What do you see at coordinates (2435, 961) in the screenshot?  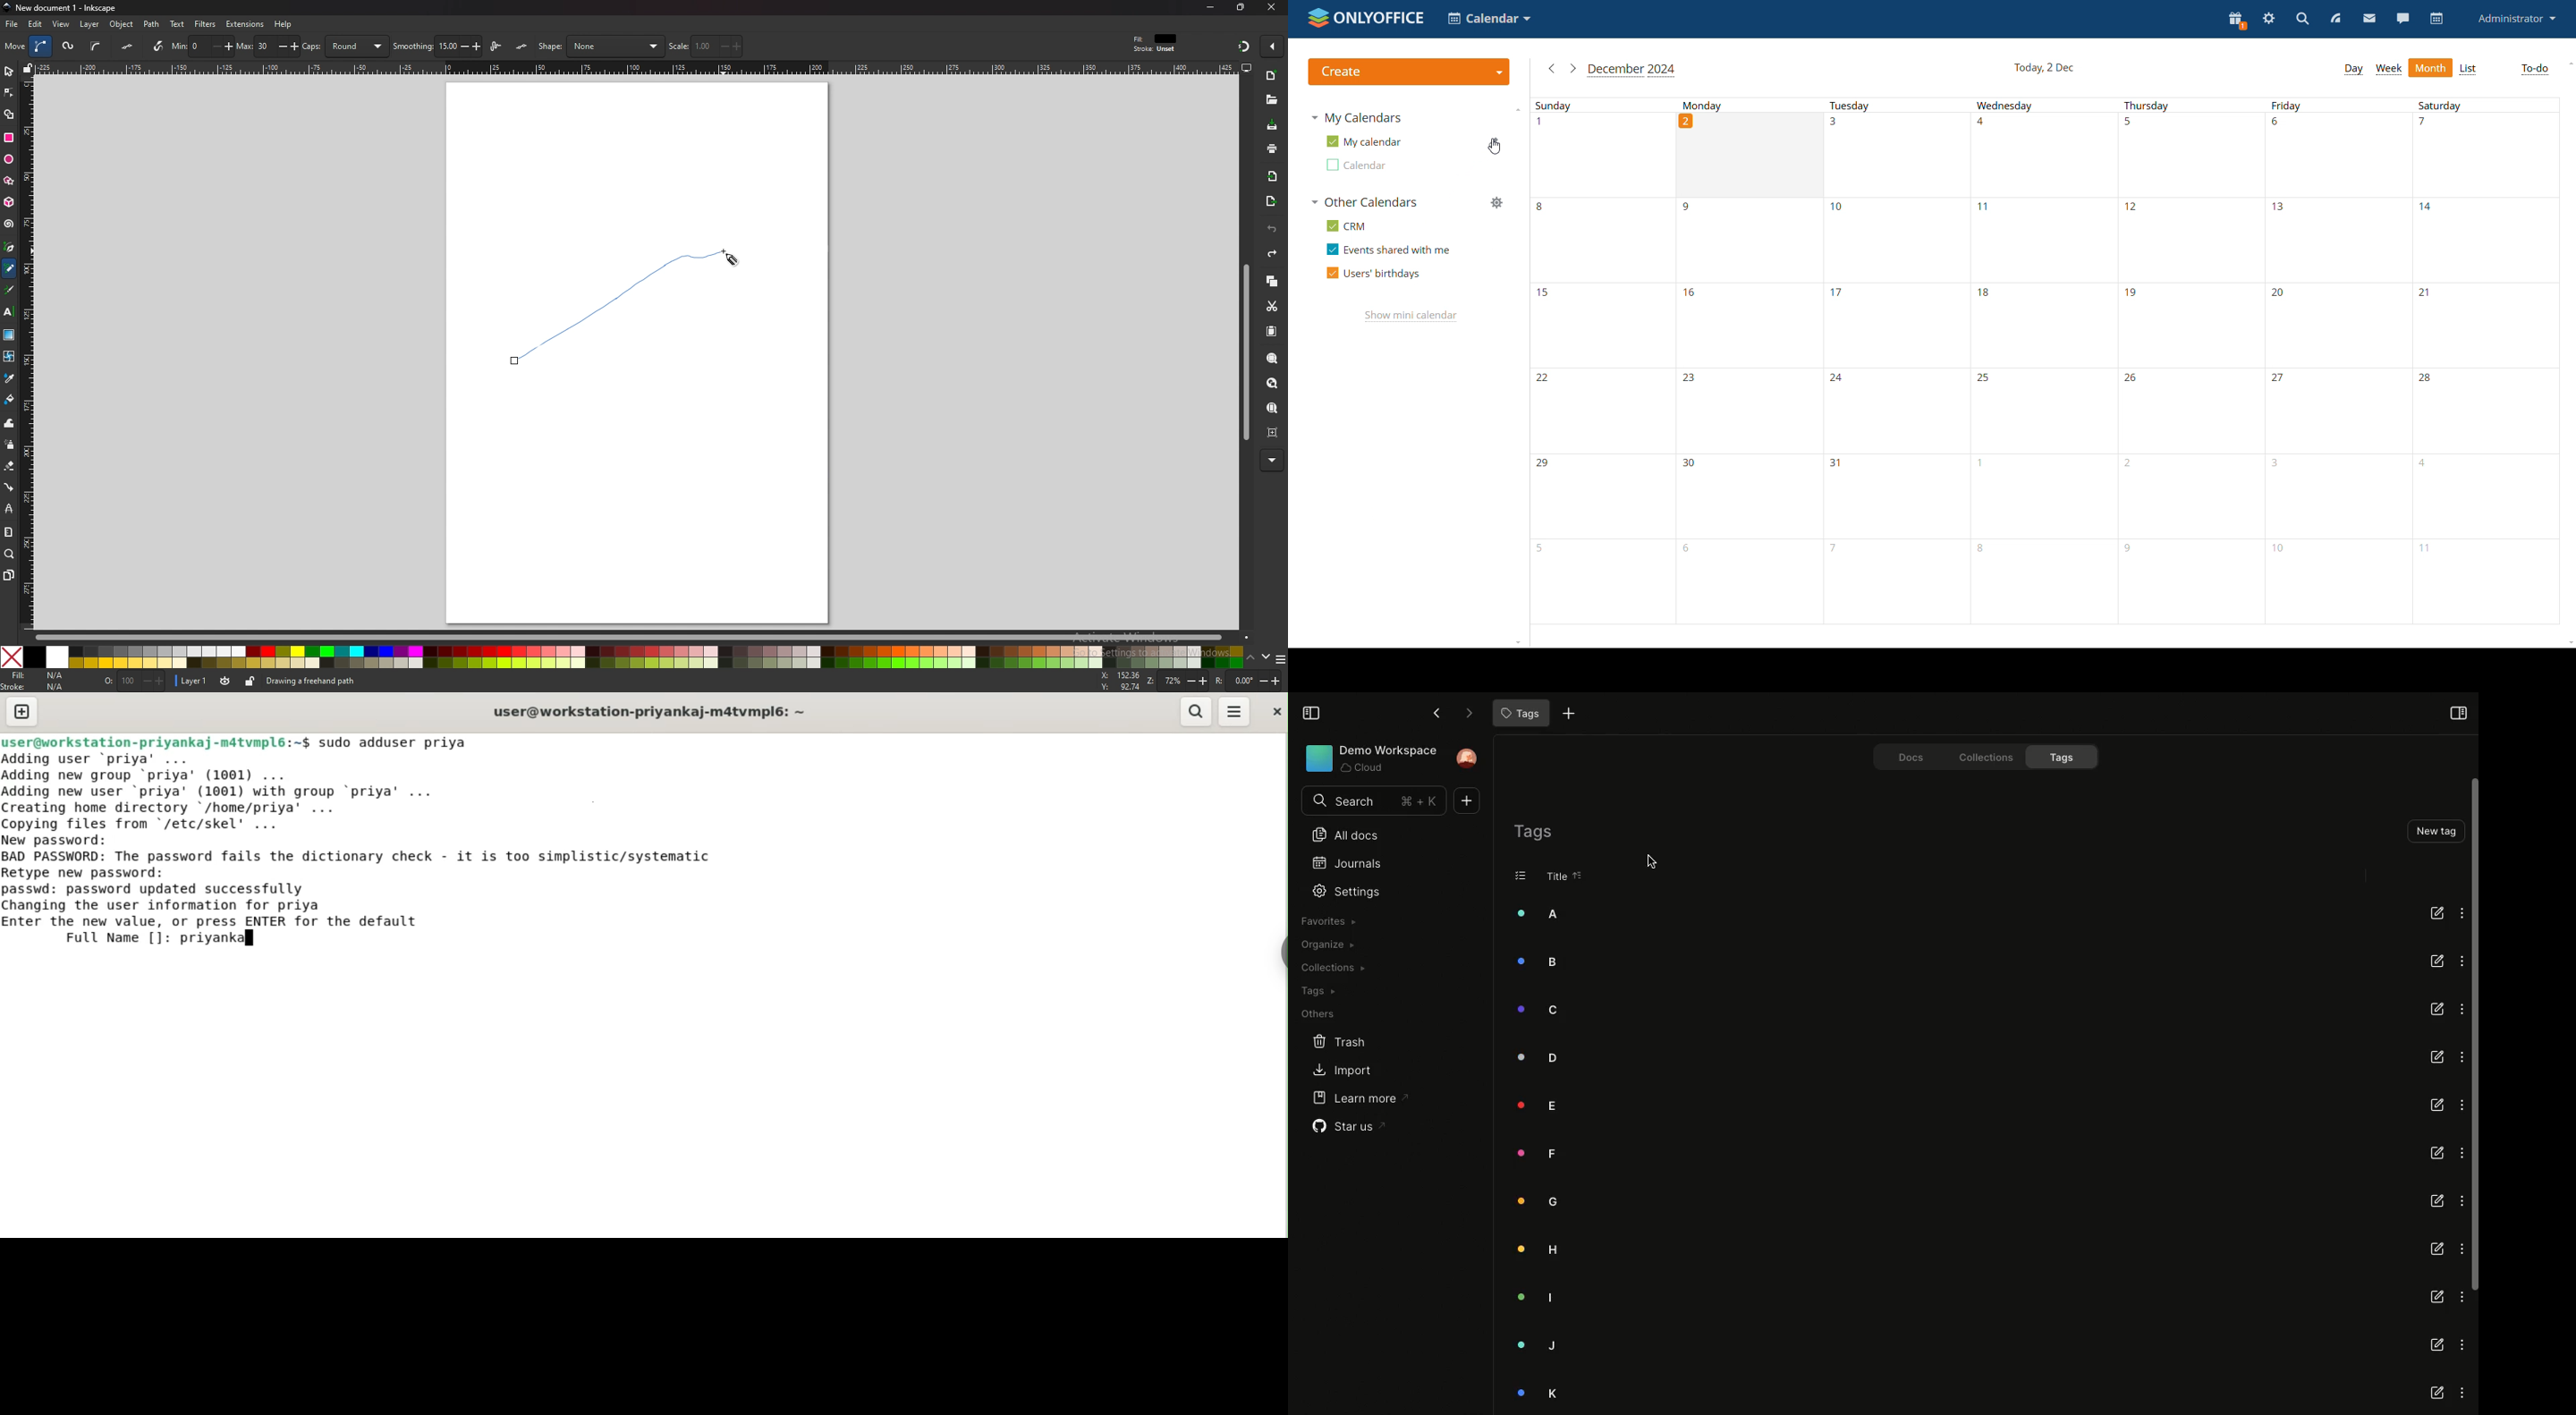 I see `Rename` at bounding box center [2435, 961].